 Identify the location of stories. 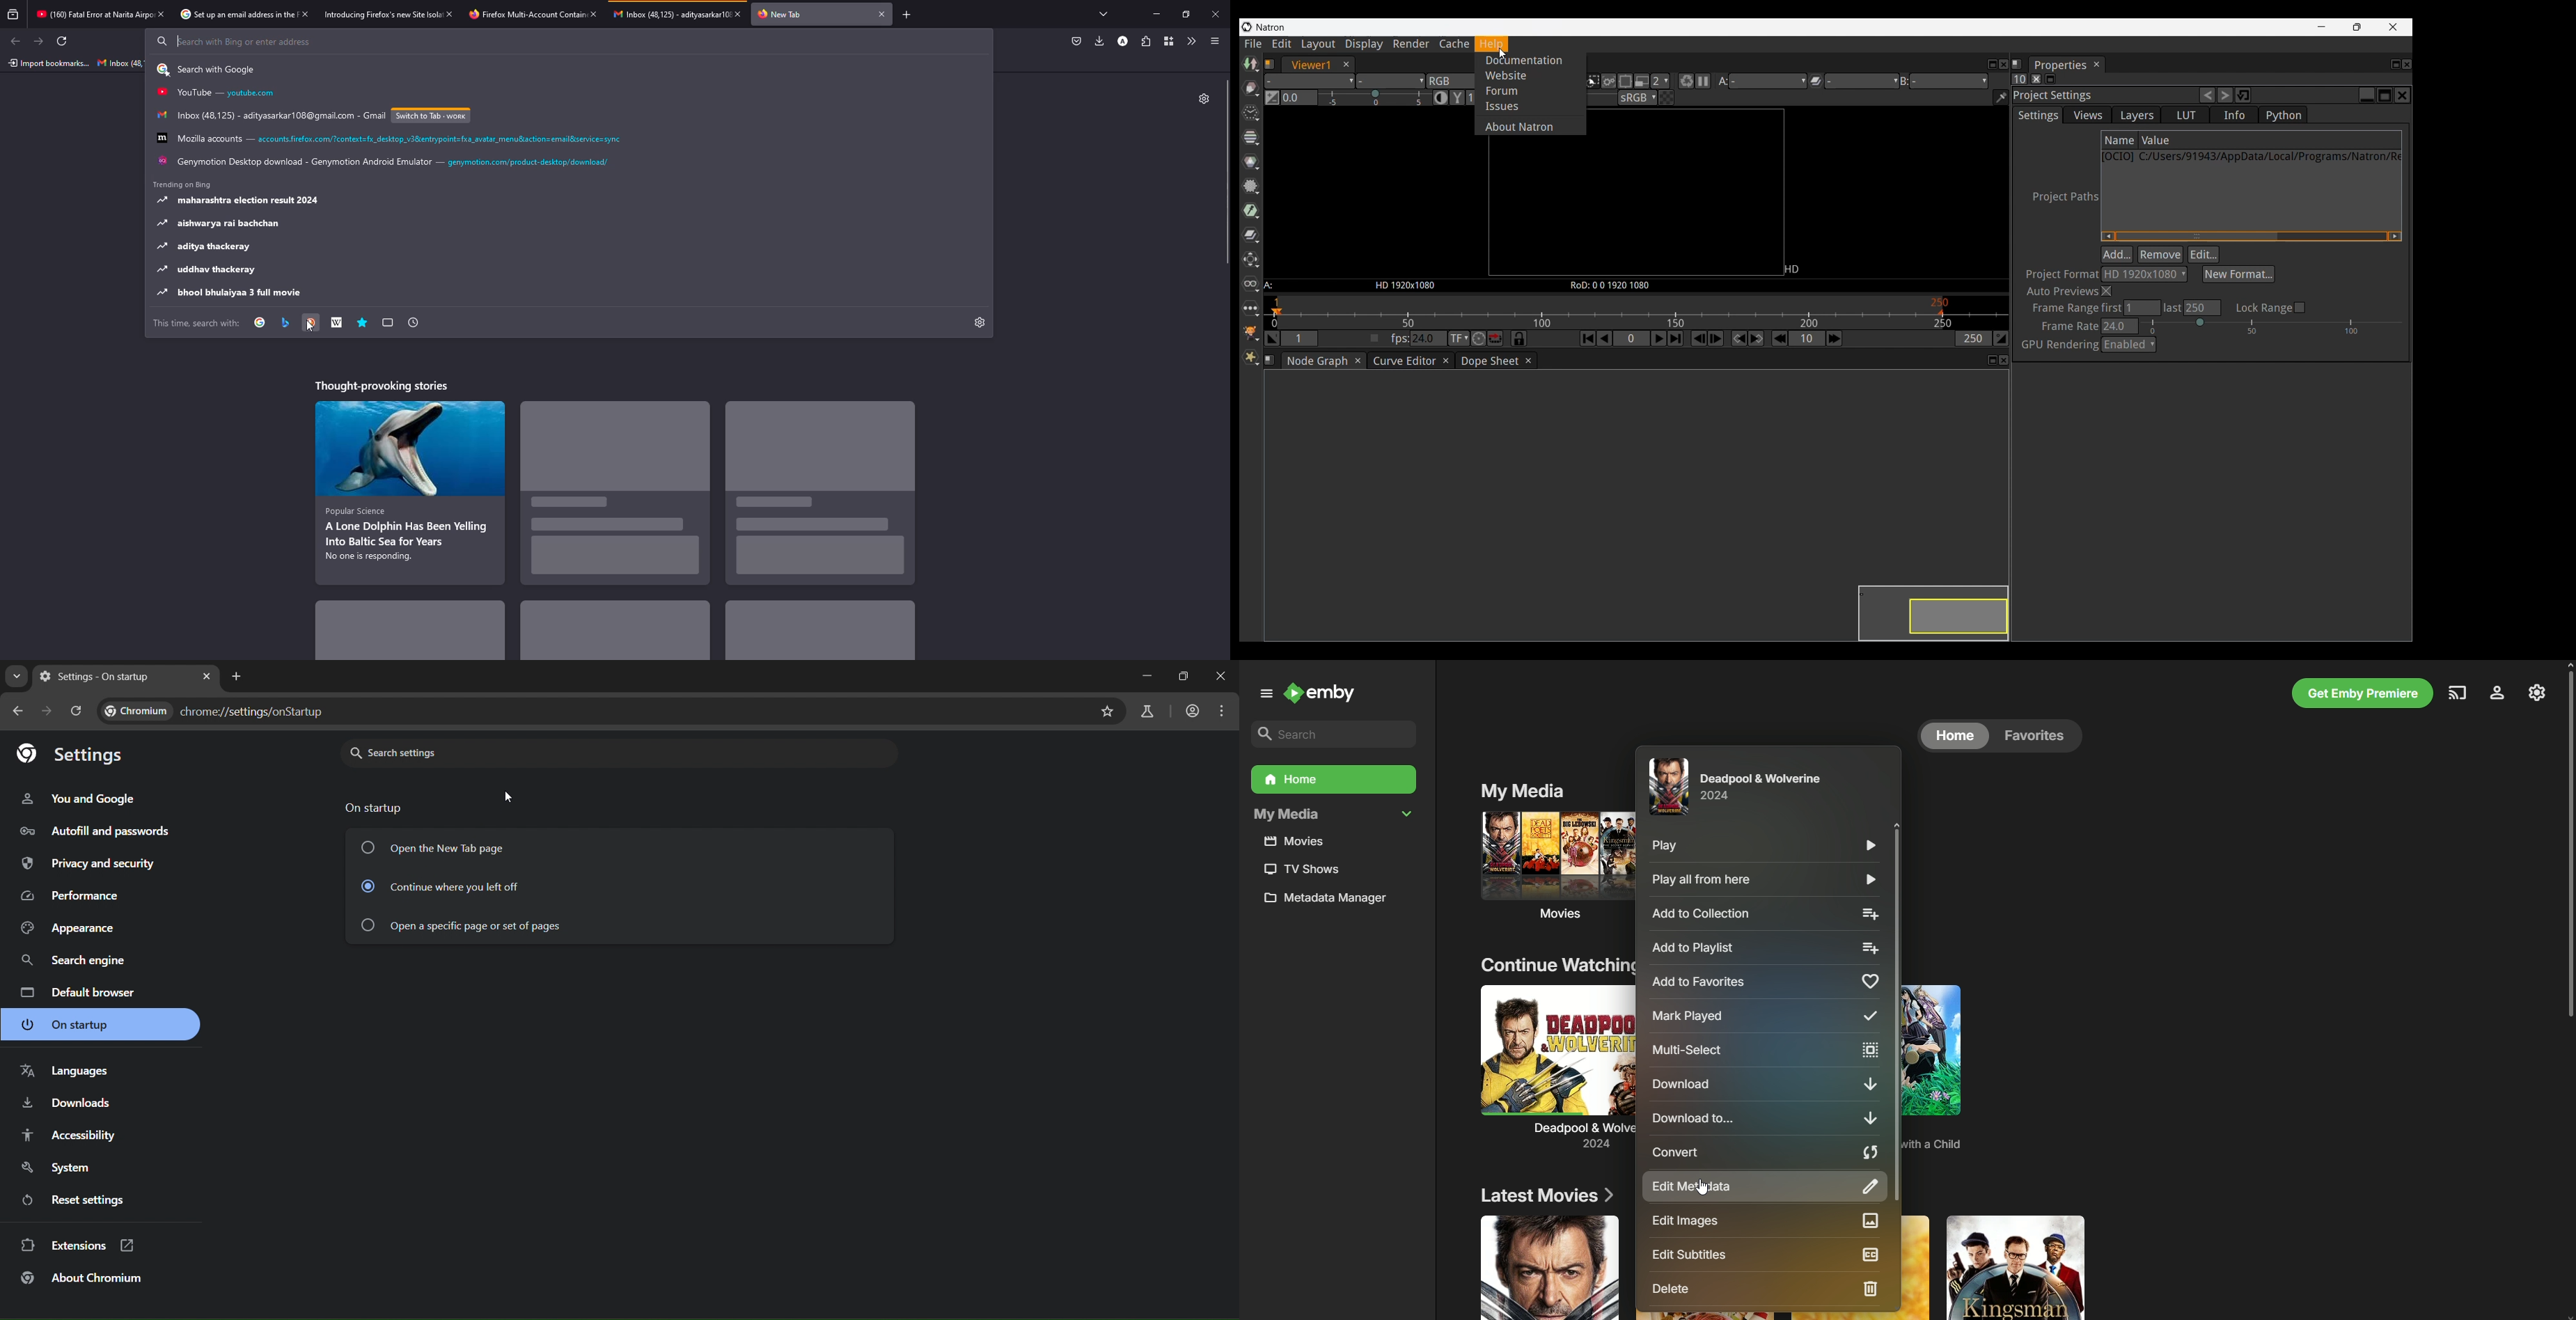
(823, 495).